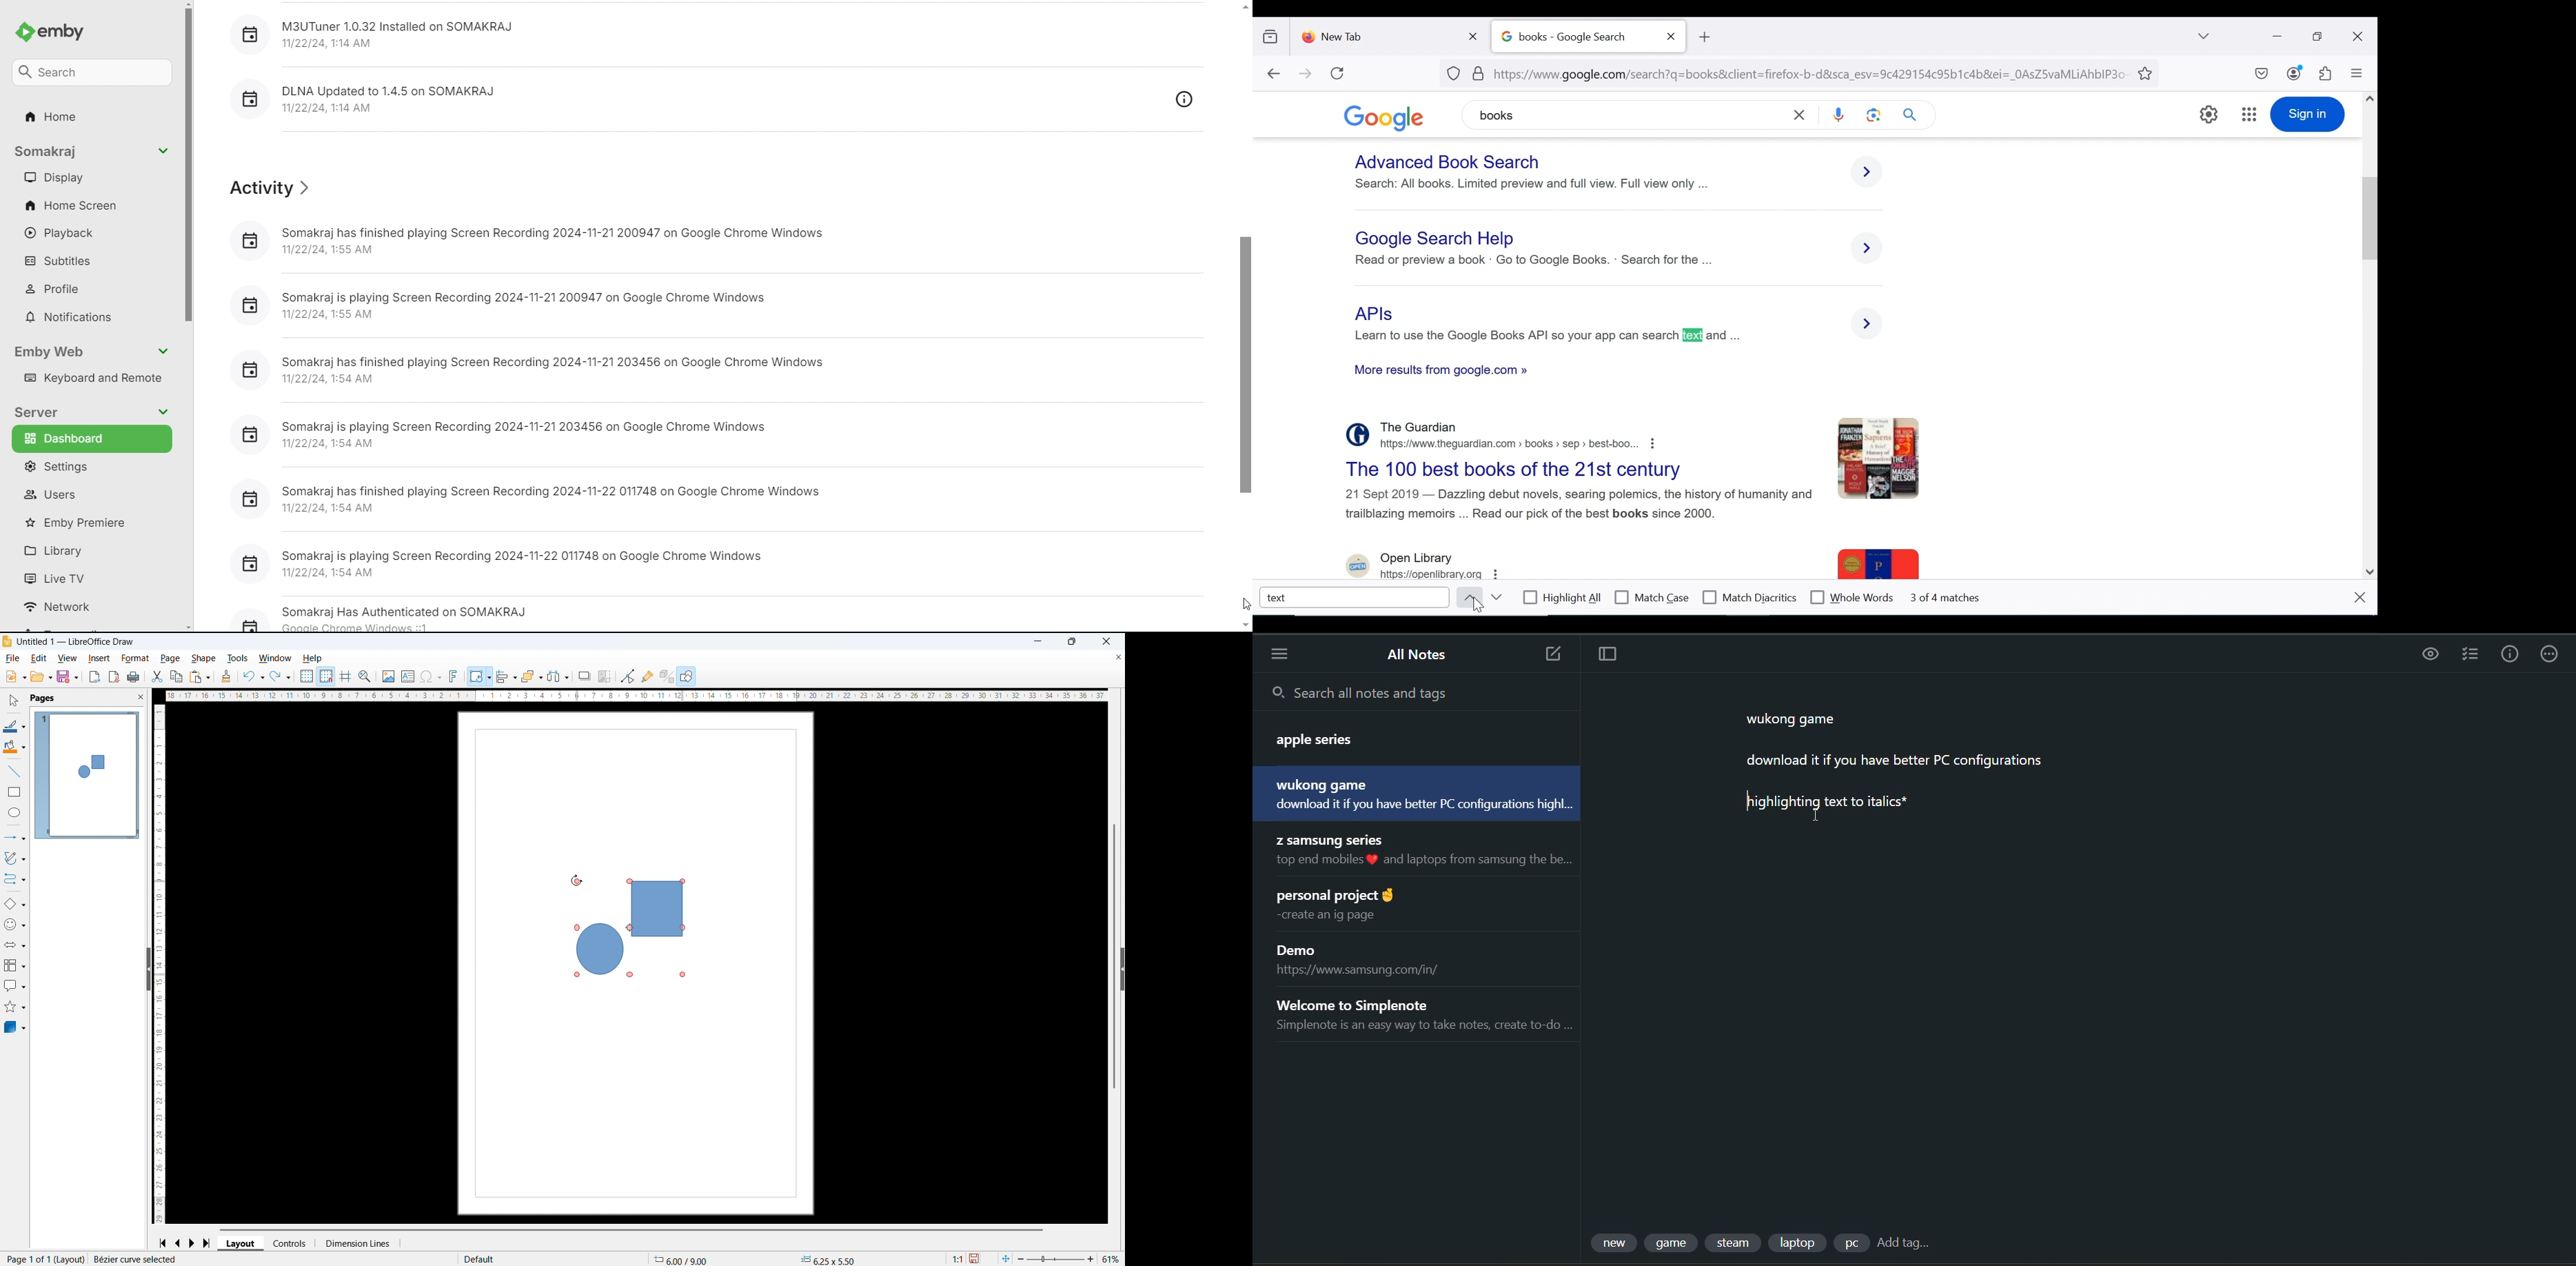 The image size is (2576, 1288). Describe the element at coordinates (1699, 291) in the screenshot. I see `wikipedia` at that location.